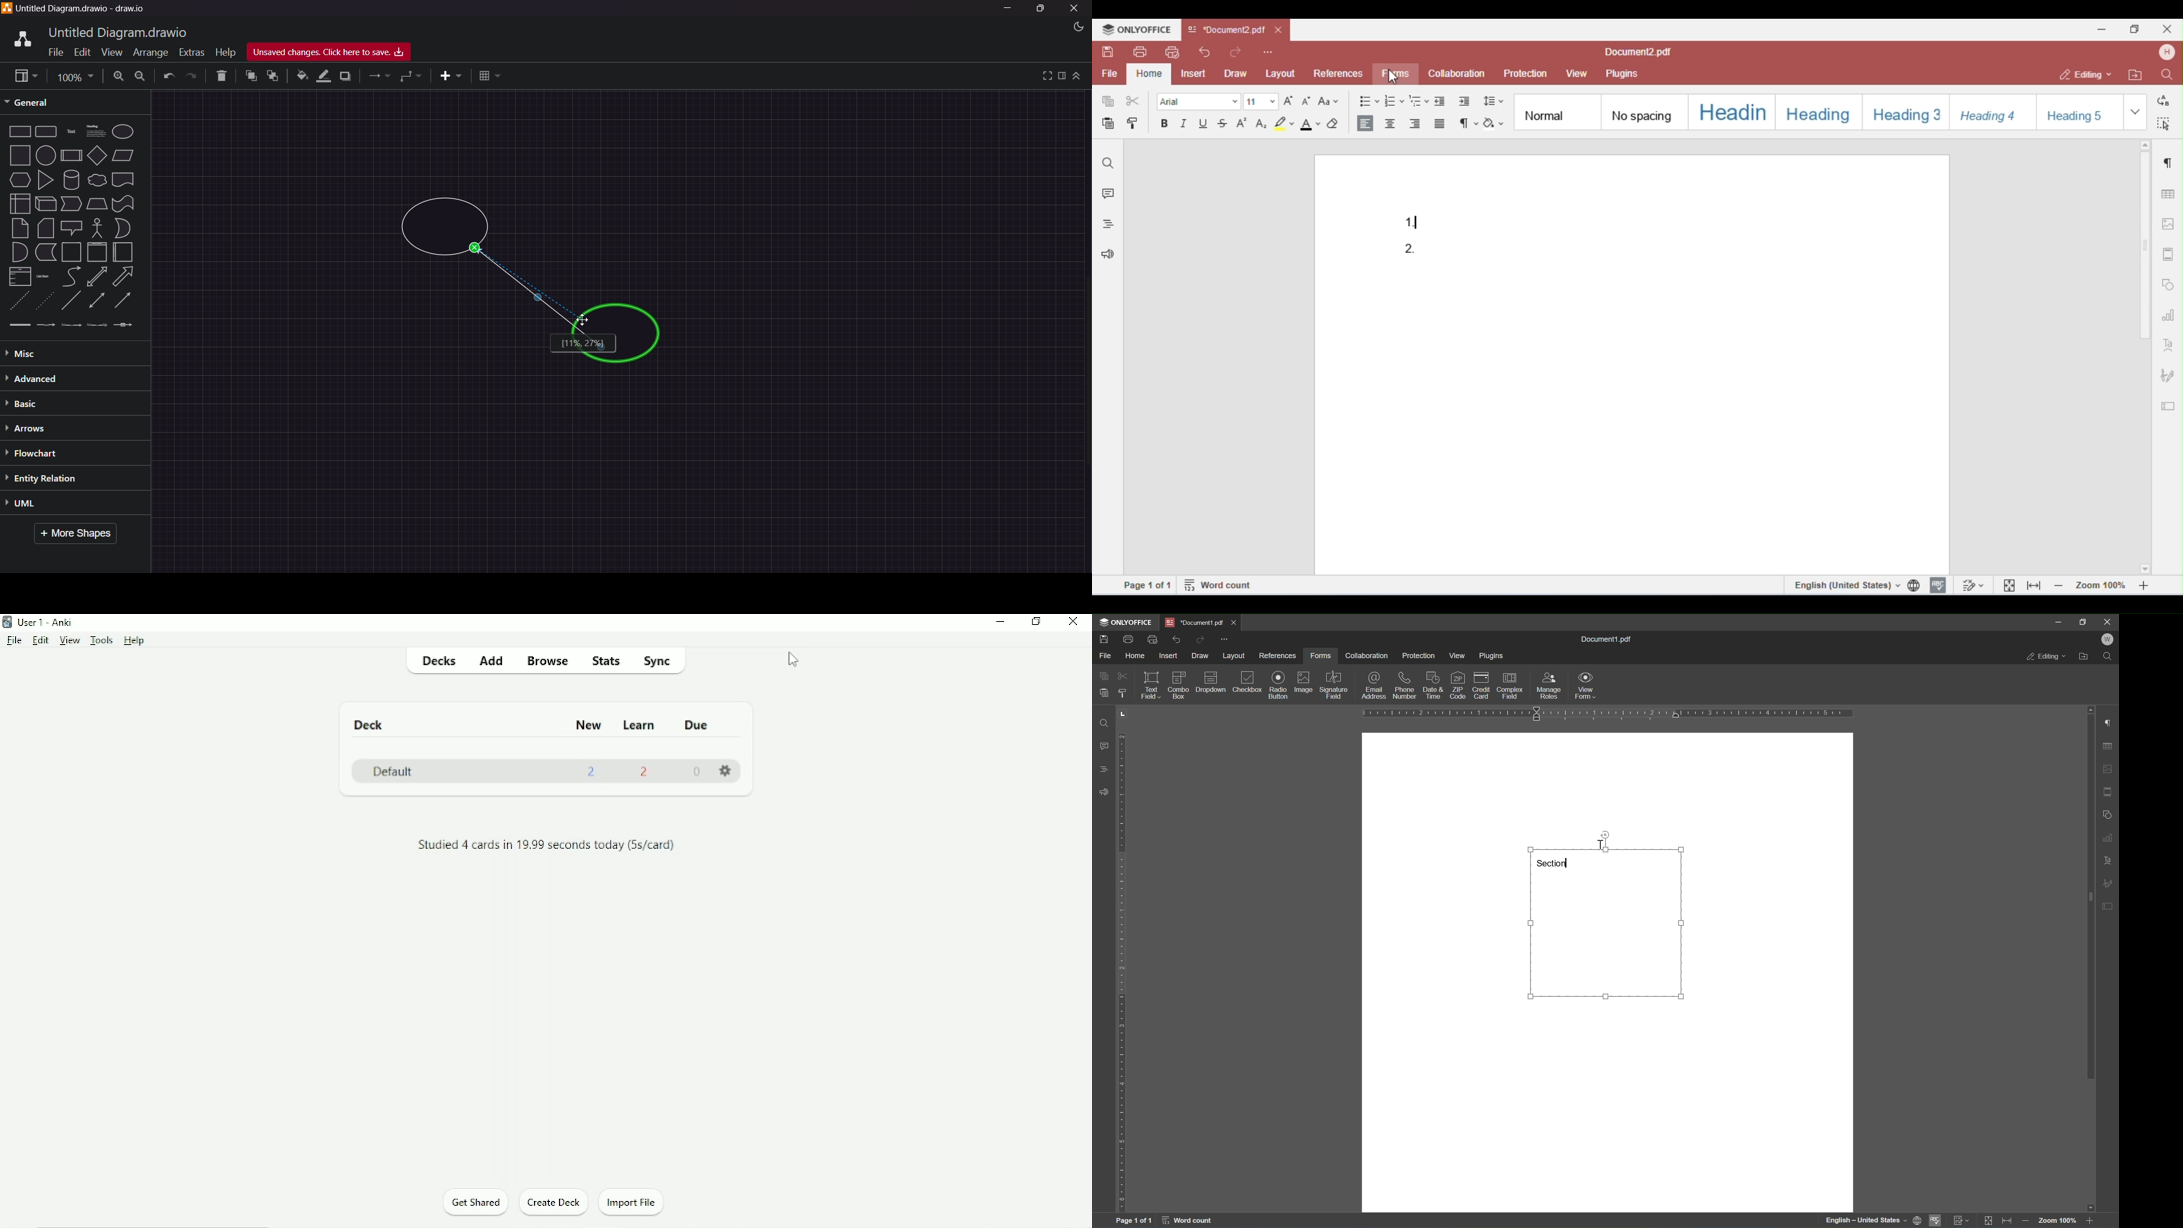  I want to click on paragraph settings, so click(2111, 724).